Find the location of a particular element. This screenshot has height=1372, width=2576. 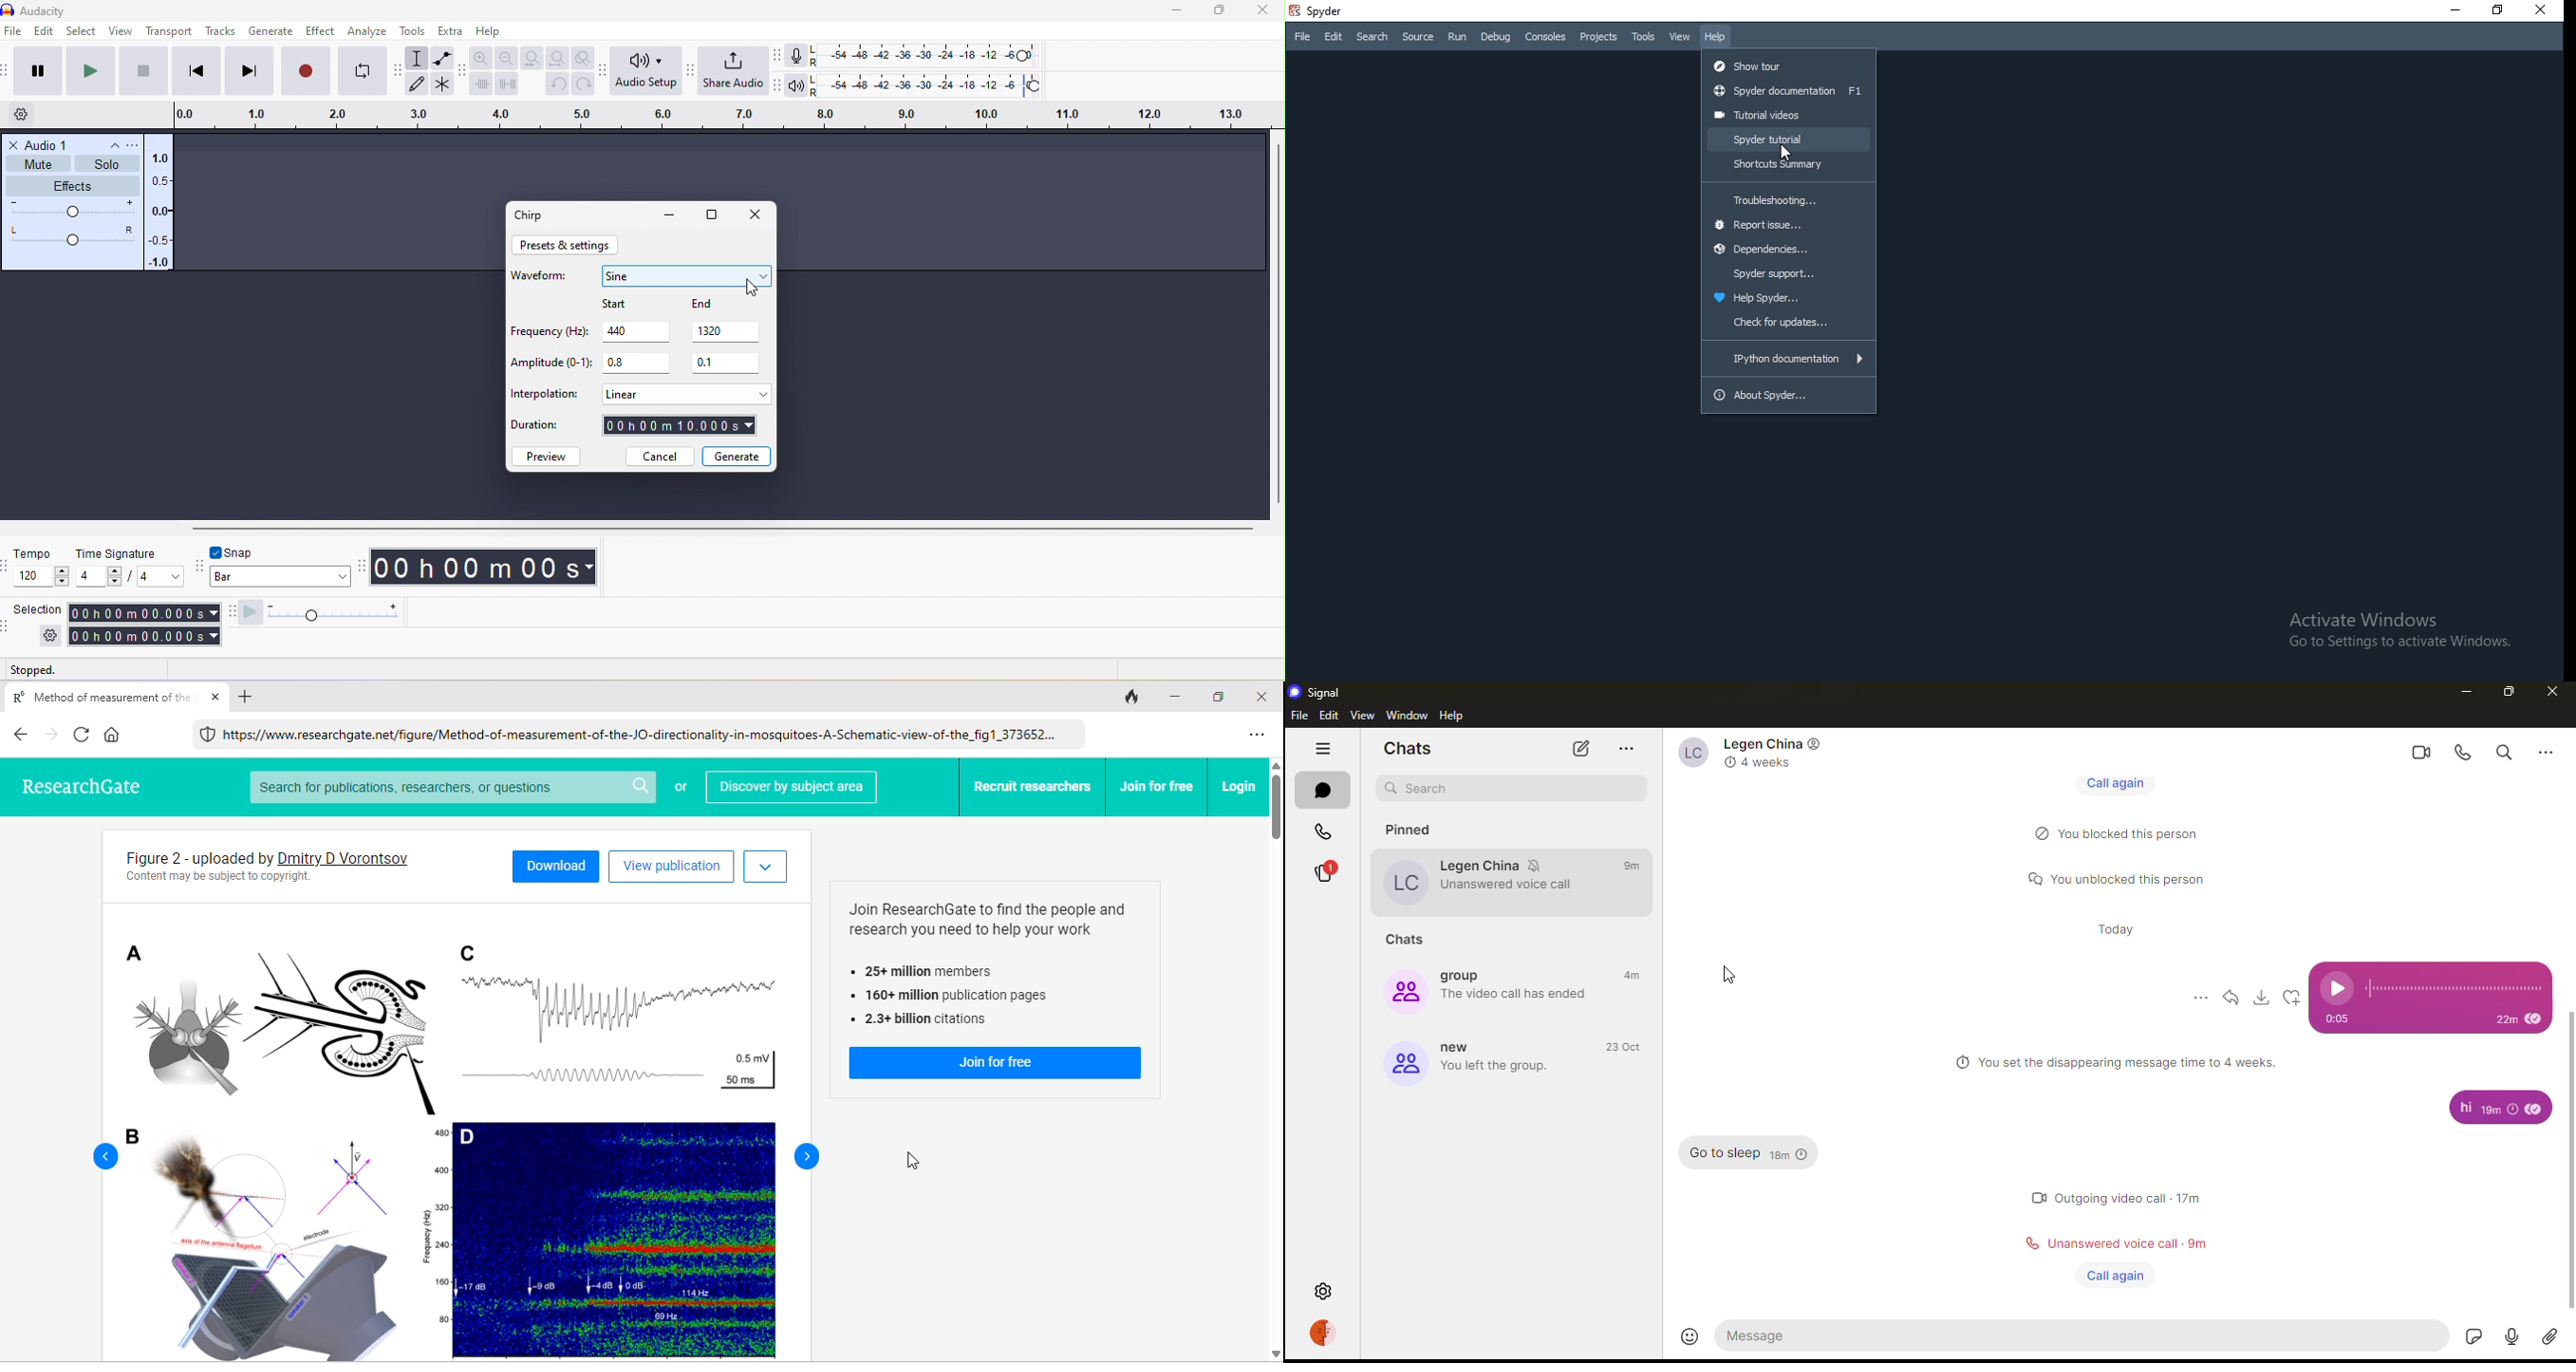

tempo is located at coordinates (33, 553).